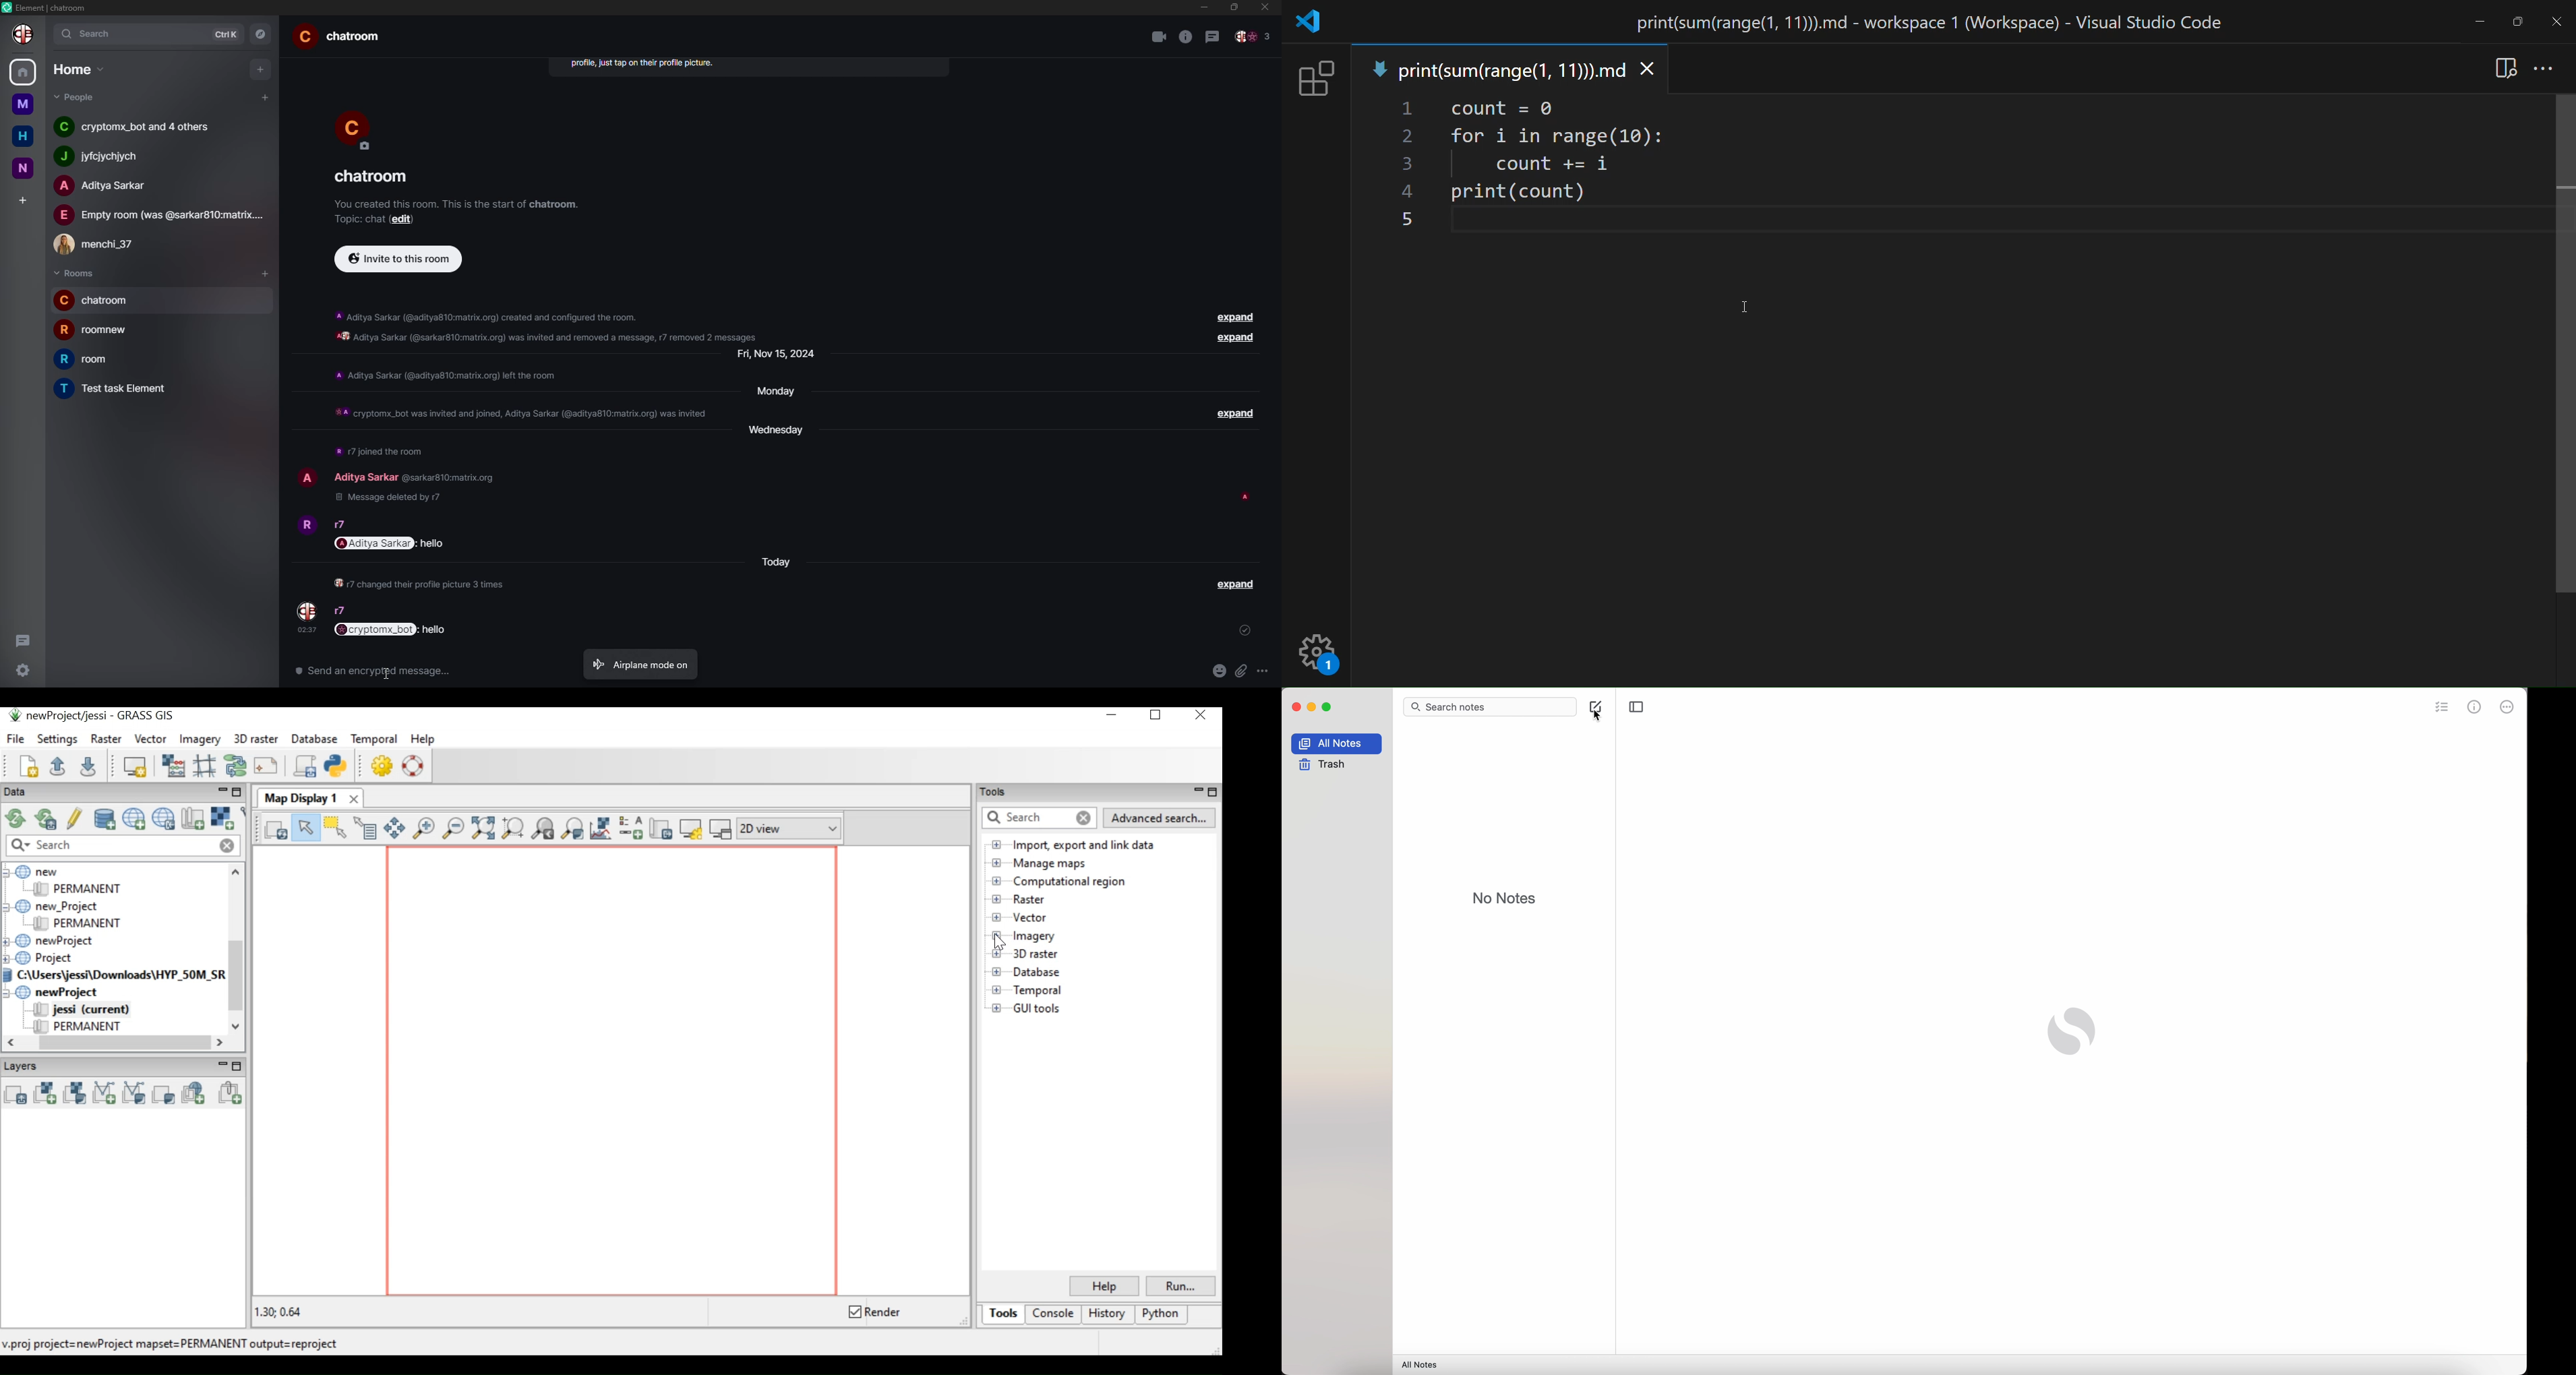  What do you see at coordinates (551, 324) in the screenshot?
I see `info` at bounding box center [551, 324].